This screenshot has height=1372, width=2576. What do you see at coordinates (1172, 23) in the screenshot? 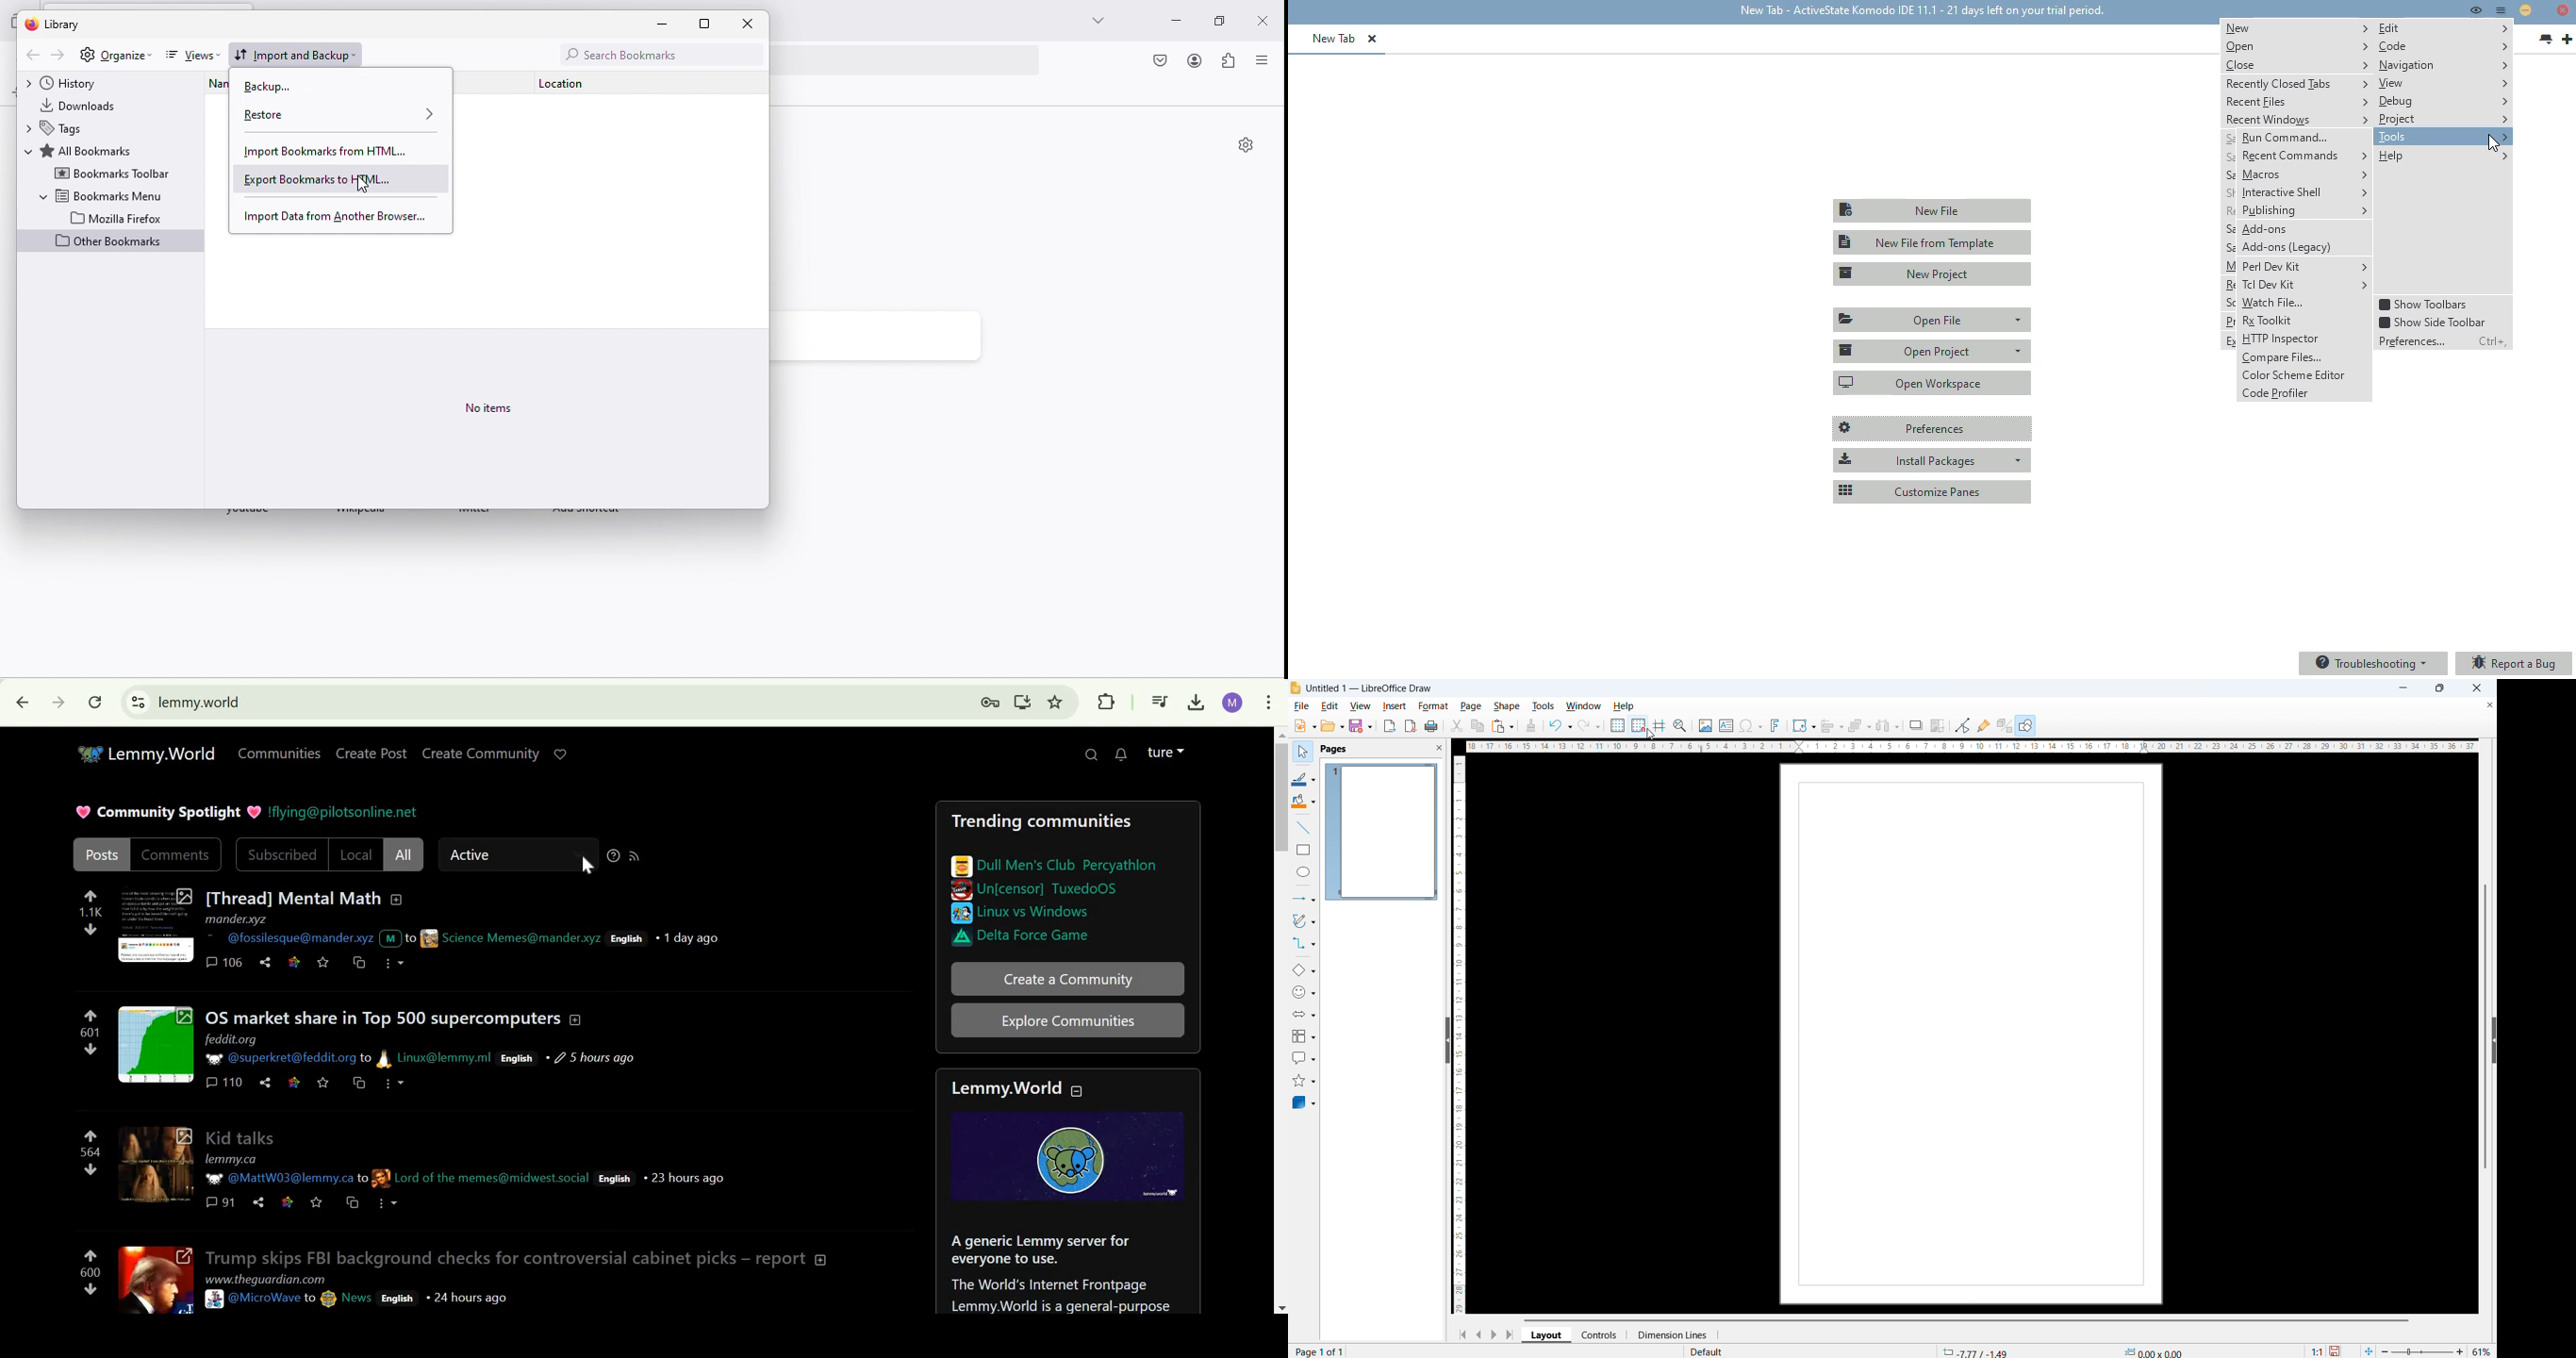
I see `minimize` at bounding box center [1172, 23].